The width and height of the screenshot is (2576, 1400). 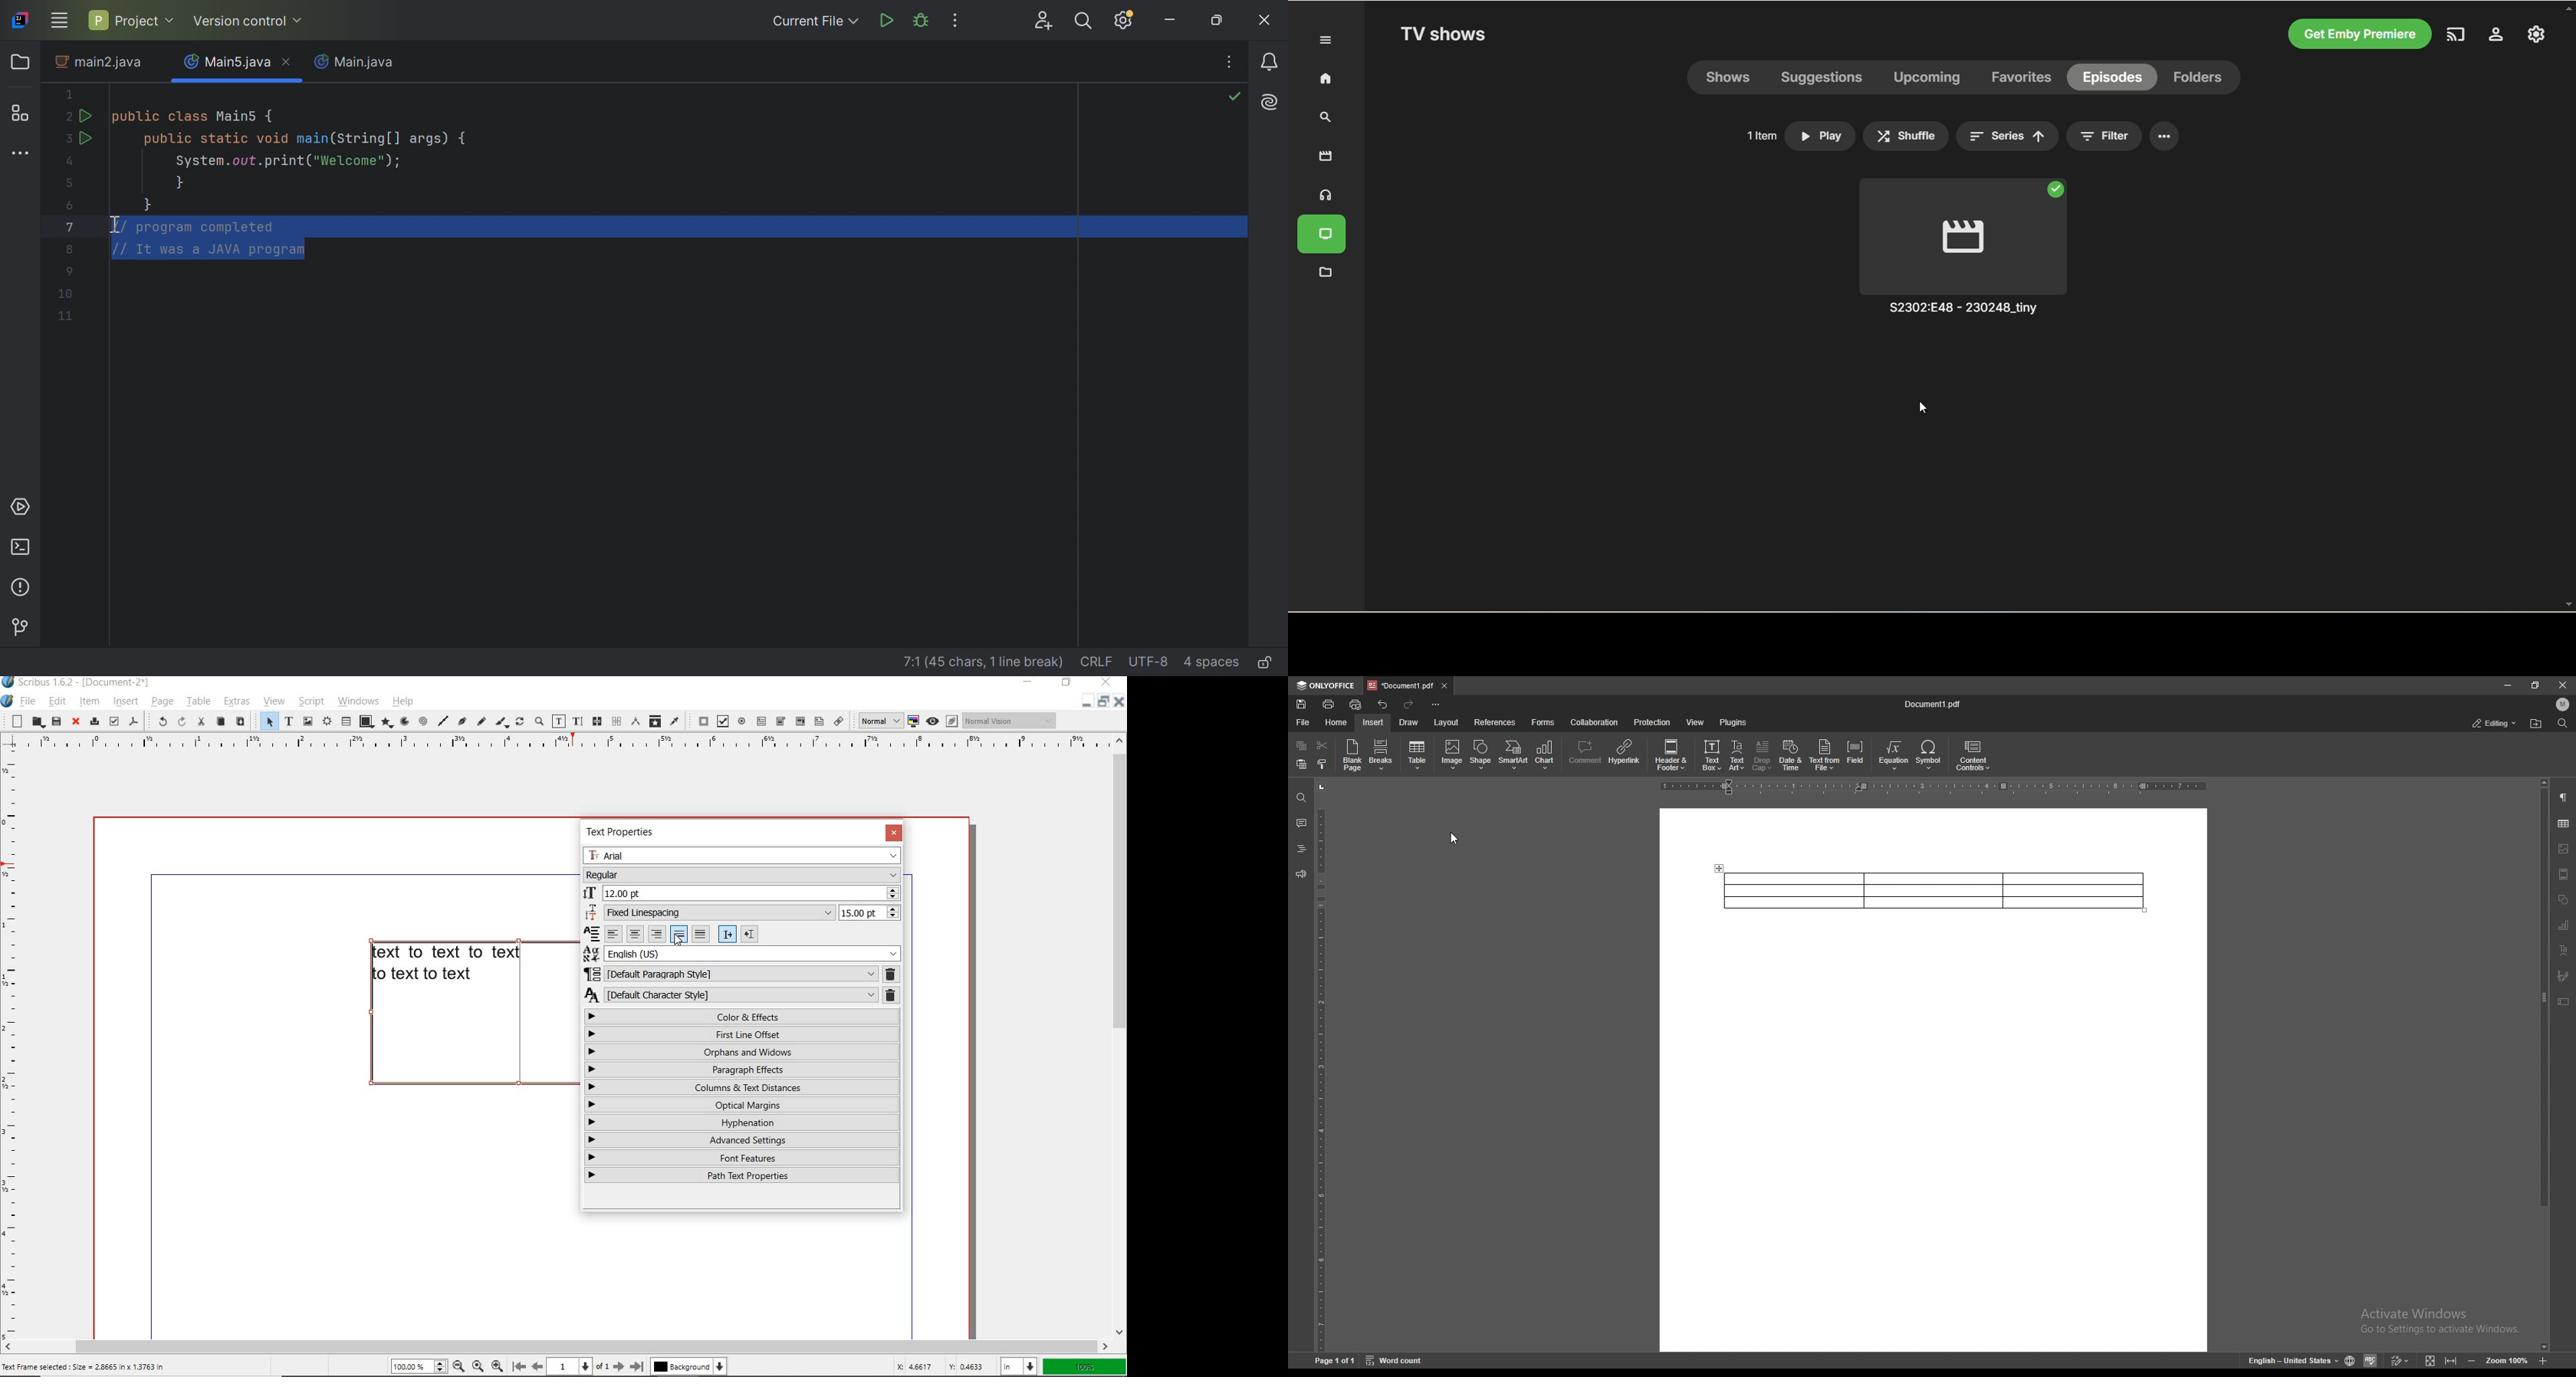 What do you see at coordinates (1301, 849) in the screenshot?
I see `heading` at bounding box center [1301, 849].